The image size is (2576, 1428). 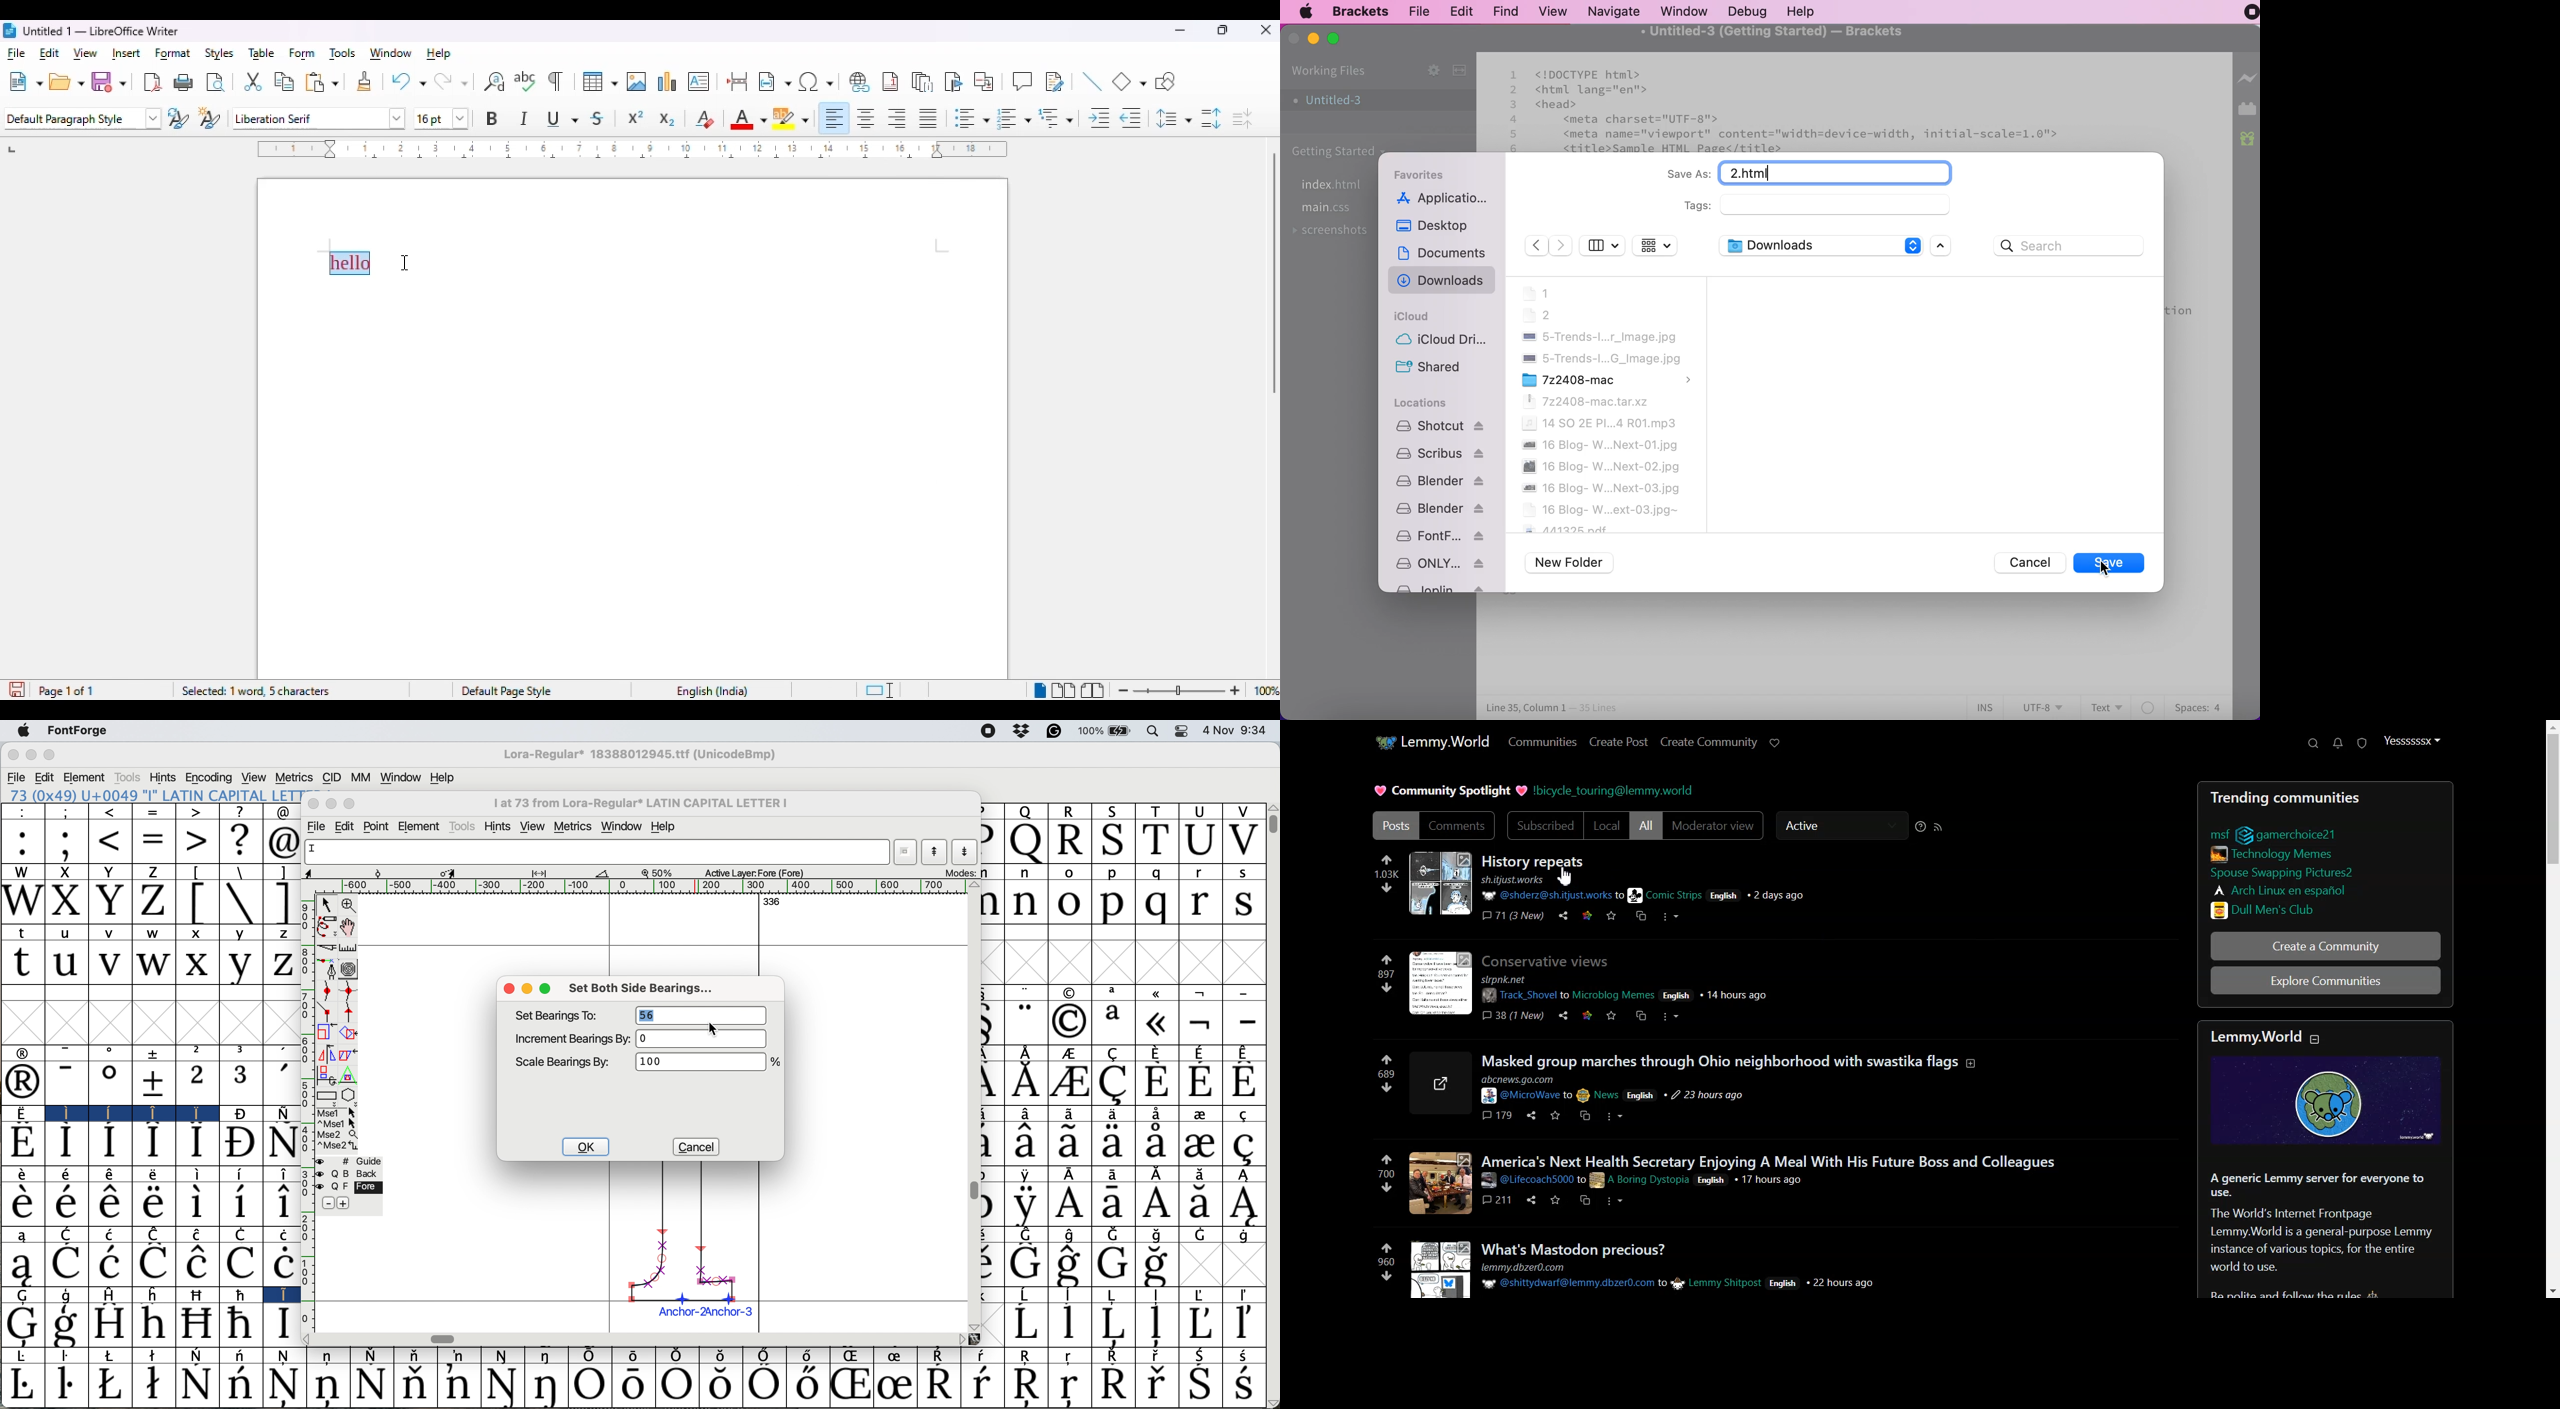 I want to click on Symbol, so click(x=154, y=1144).